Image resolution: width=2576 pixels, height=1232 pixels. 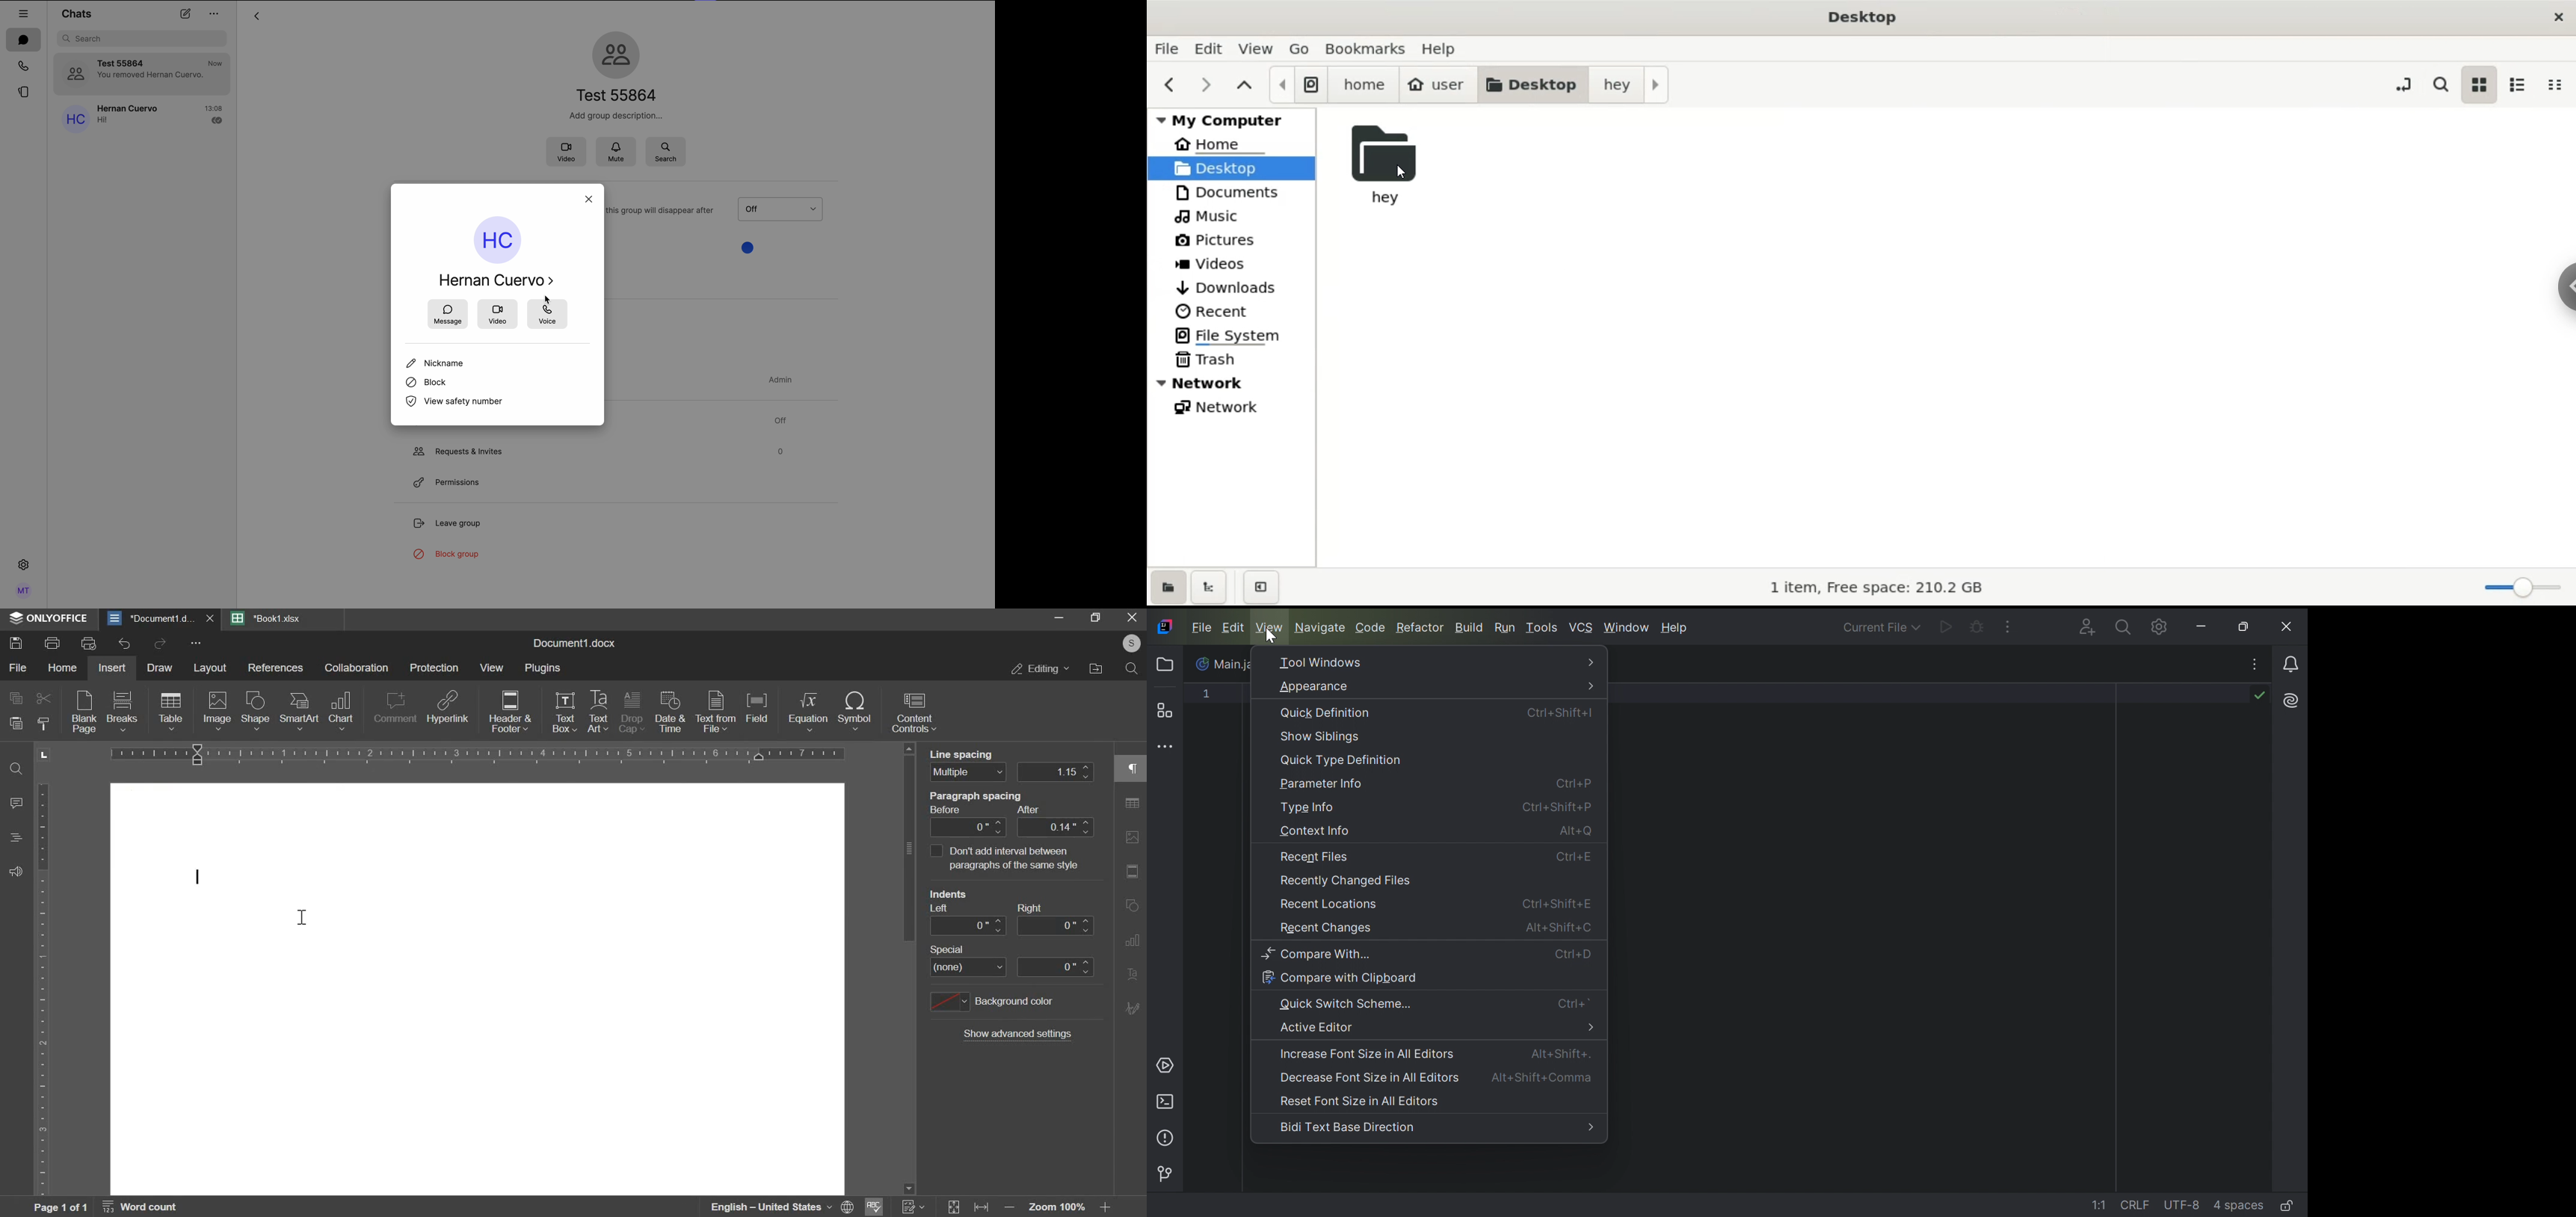 I want to click on comment, so click(x=394, y=710).